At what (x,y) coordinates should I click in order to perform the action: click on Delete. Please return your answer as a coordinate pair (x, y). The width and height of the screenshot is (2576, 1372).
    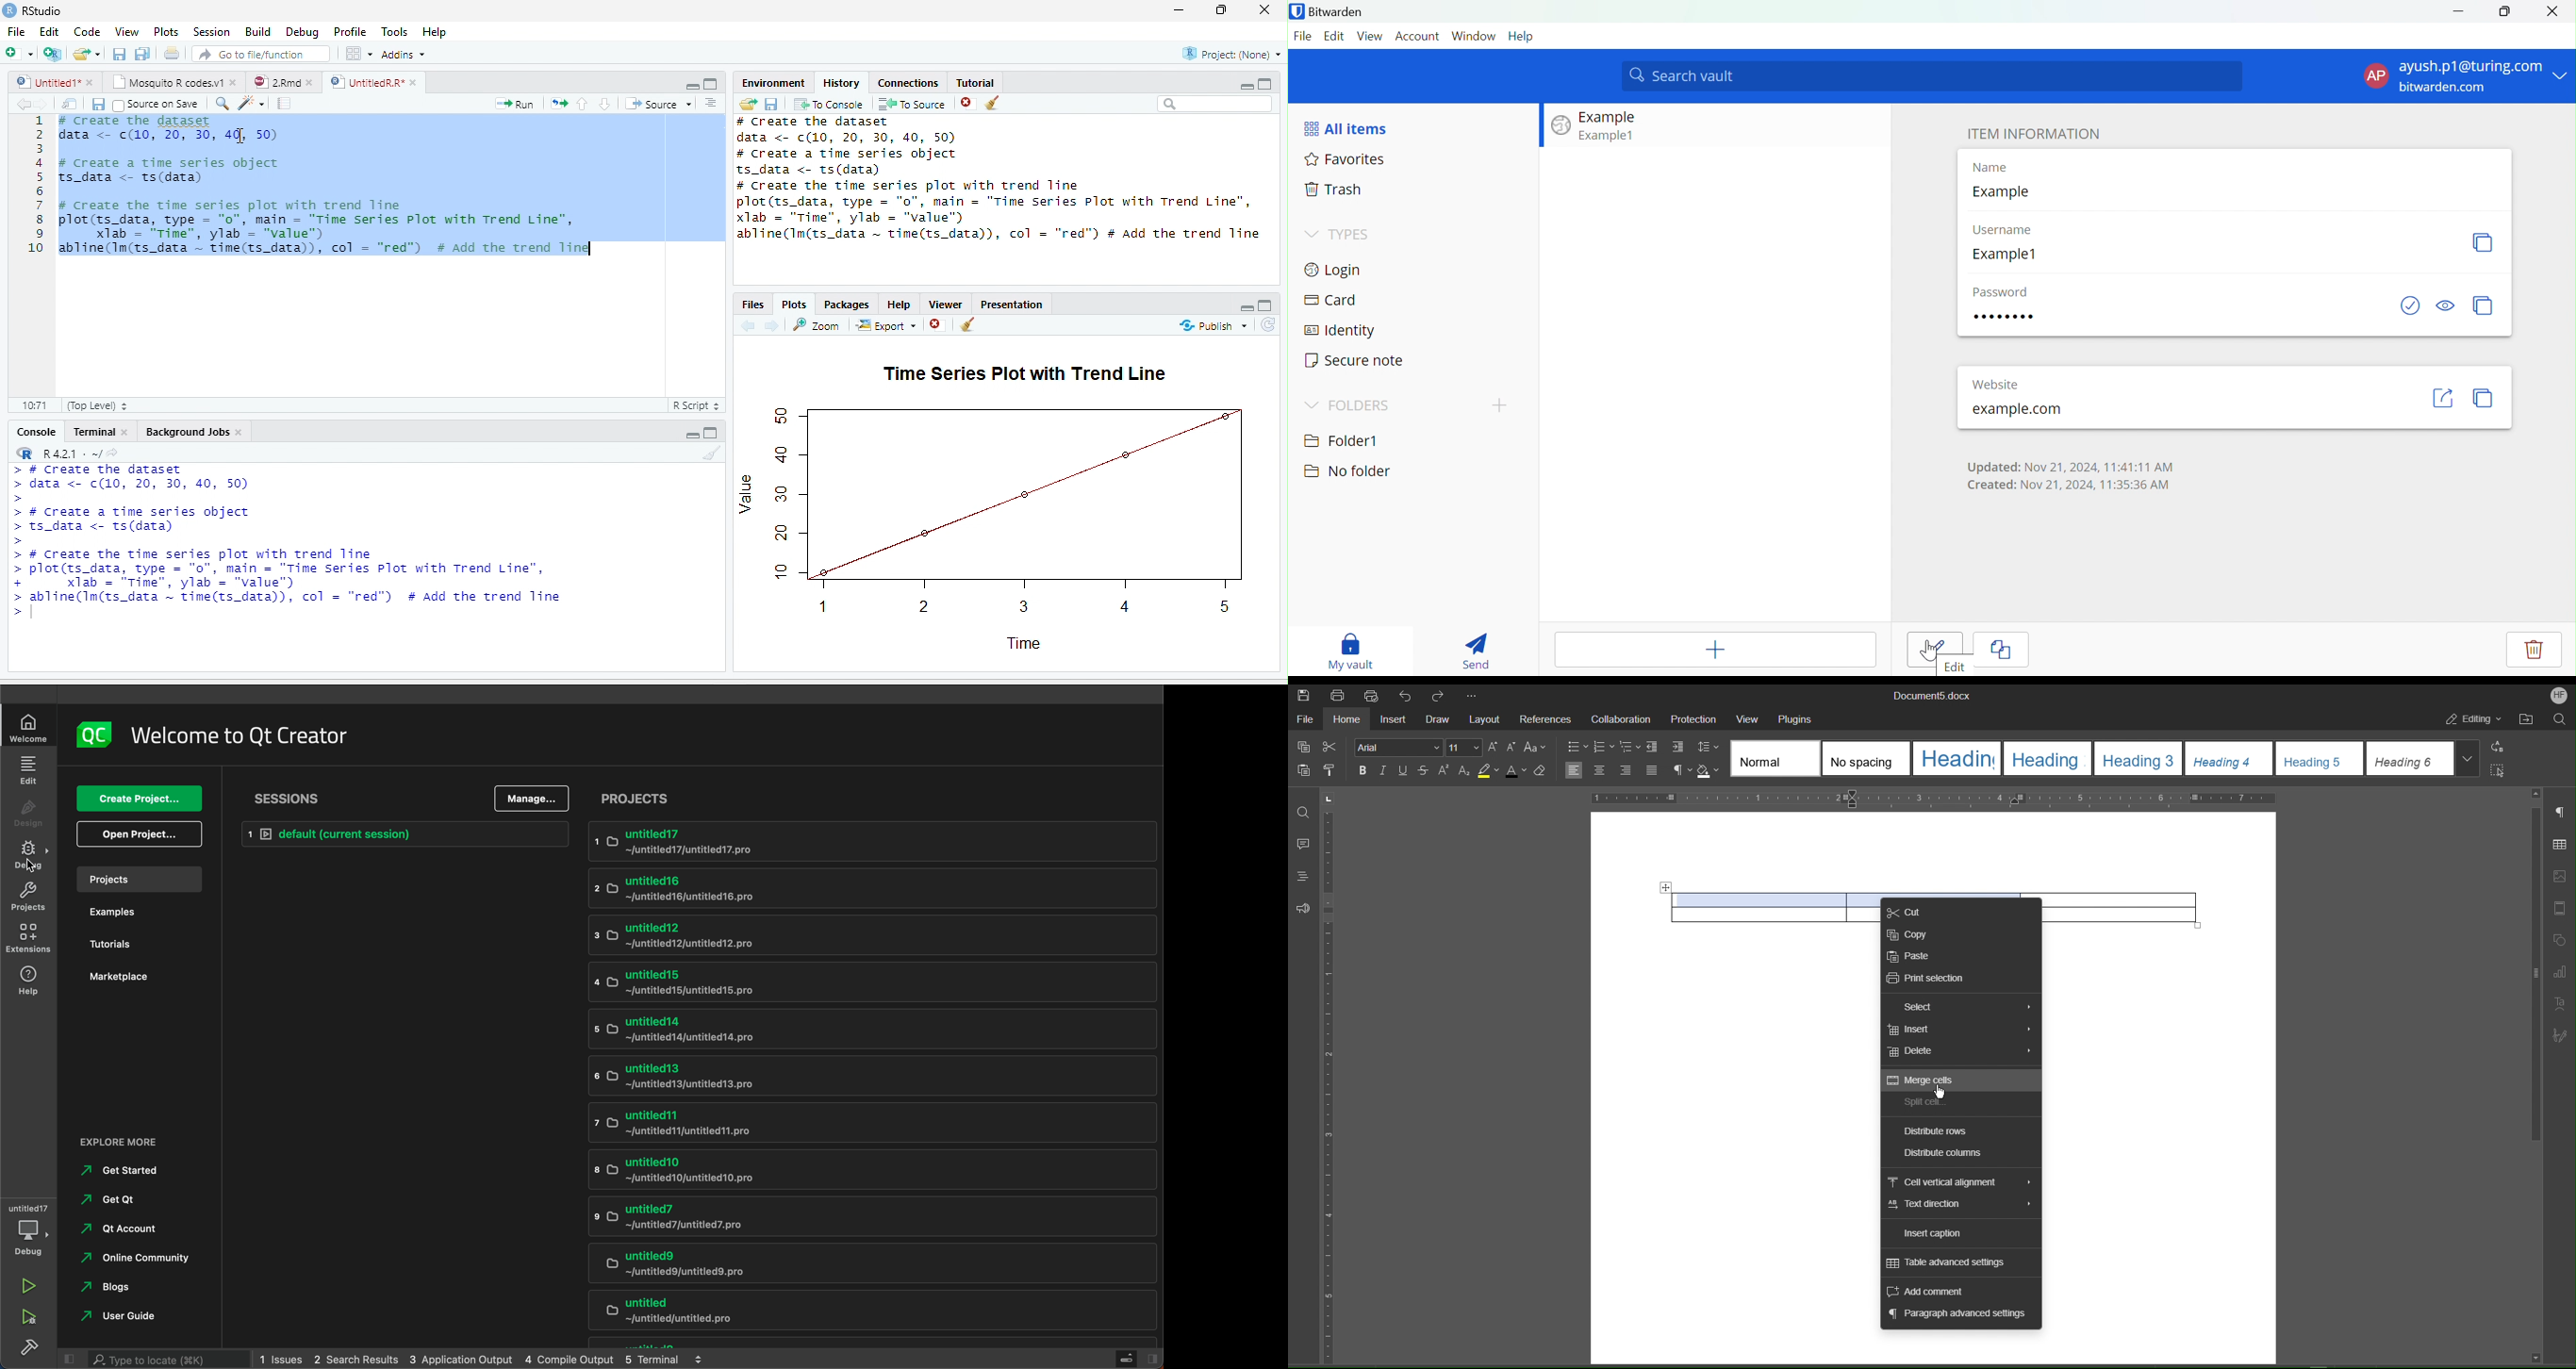
    Looking at the image, I should click on (2536, 649).